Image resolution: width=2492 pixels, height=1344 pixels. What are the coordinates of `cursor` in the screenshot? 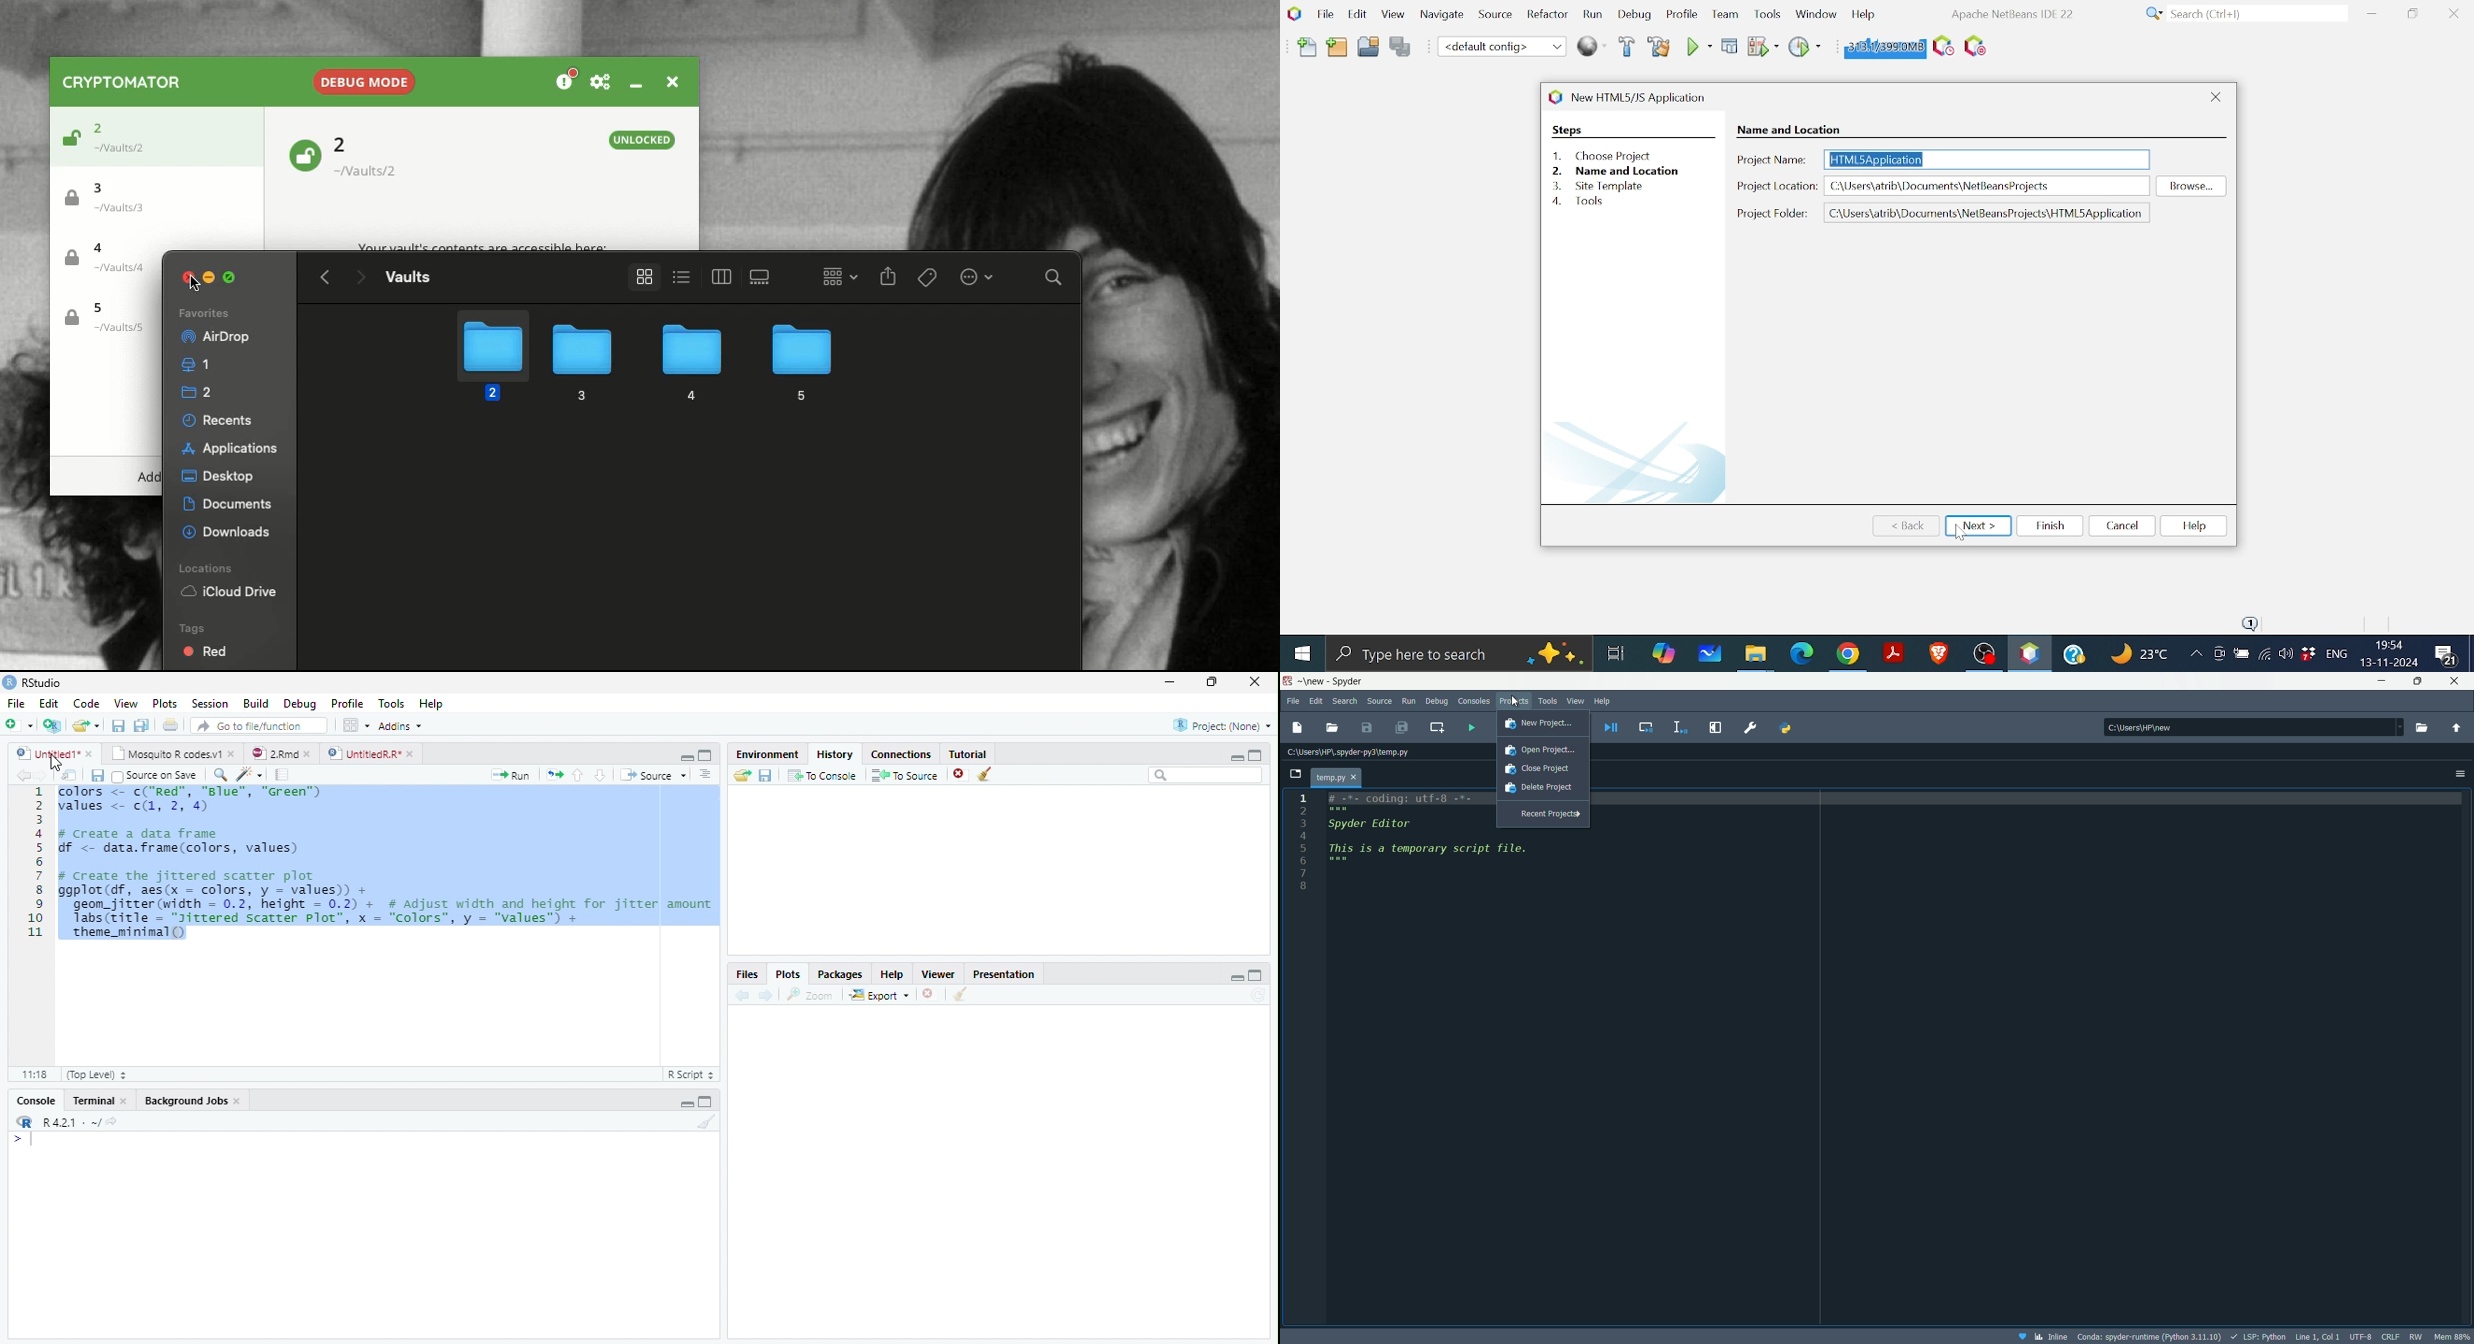 It's located at (1515, 701).